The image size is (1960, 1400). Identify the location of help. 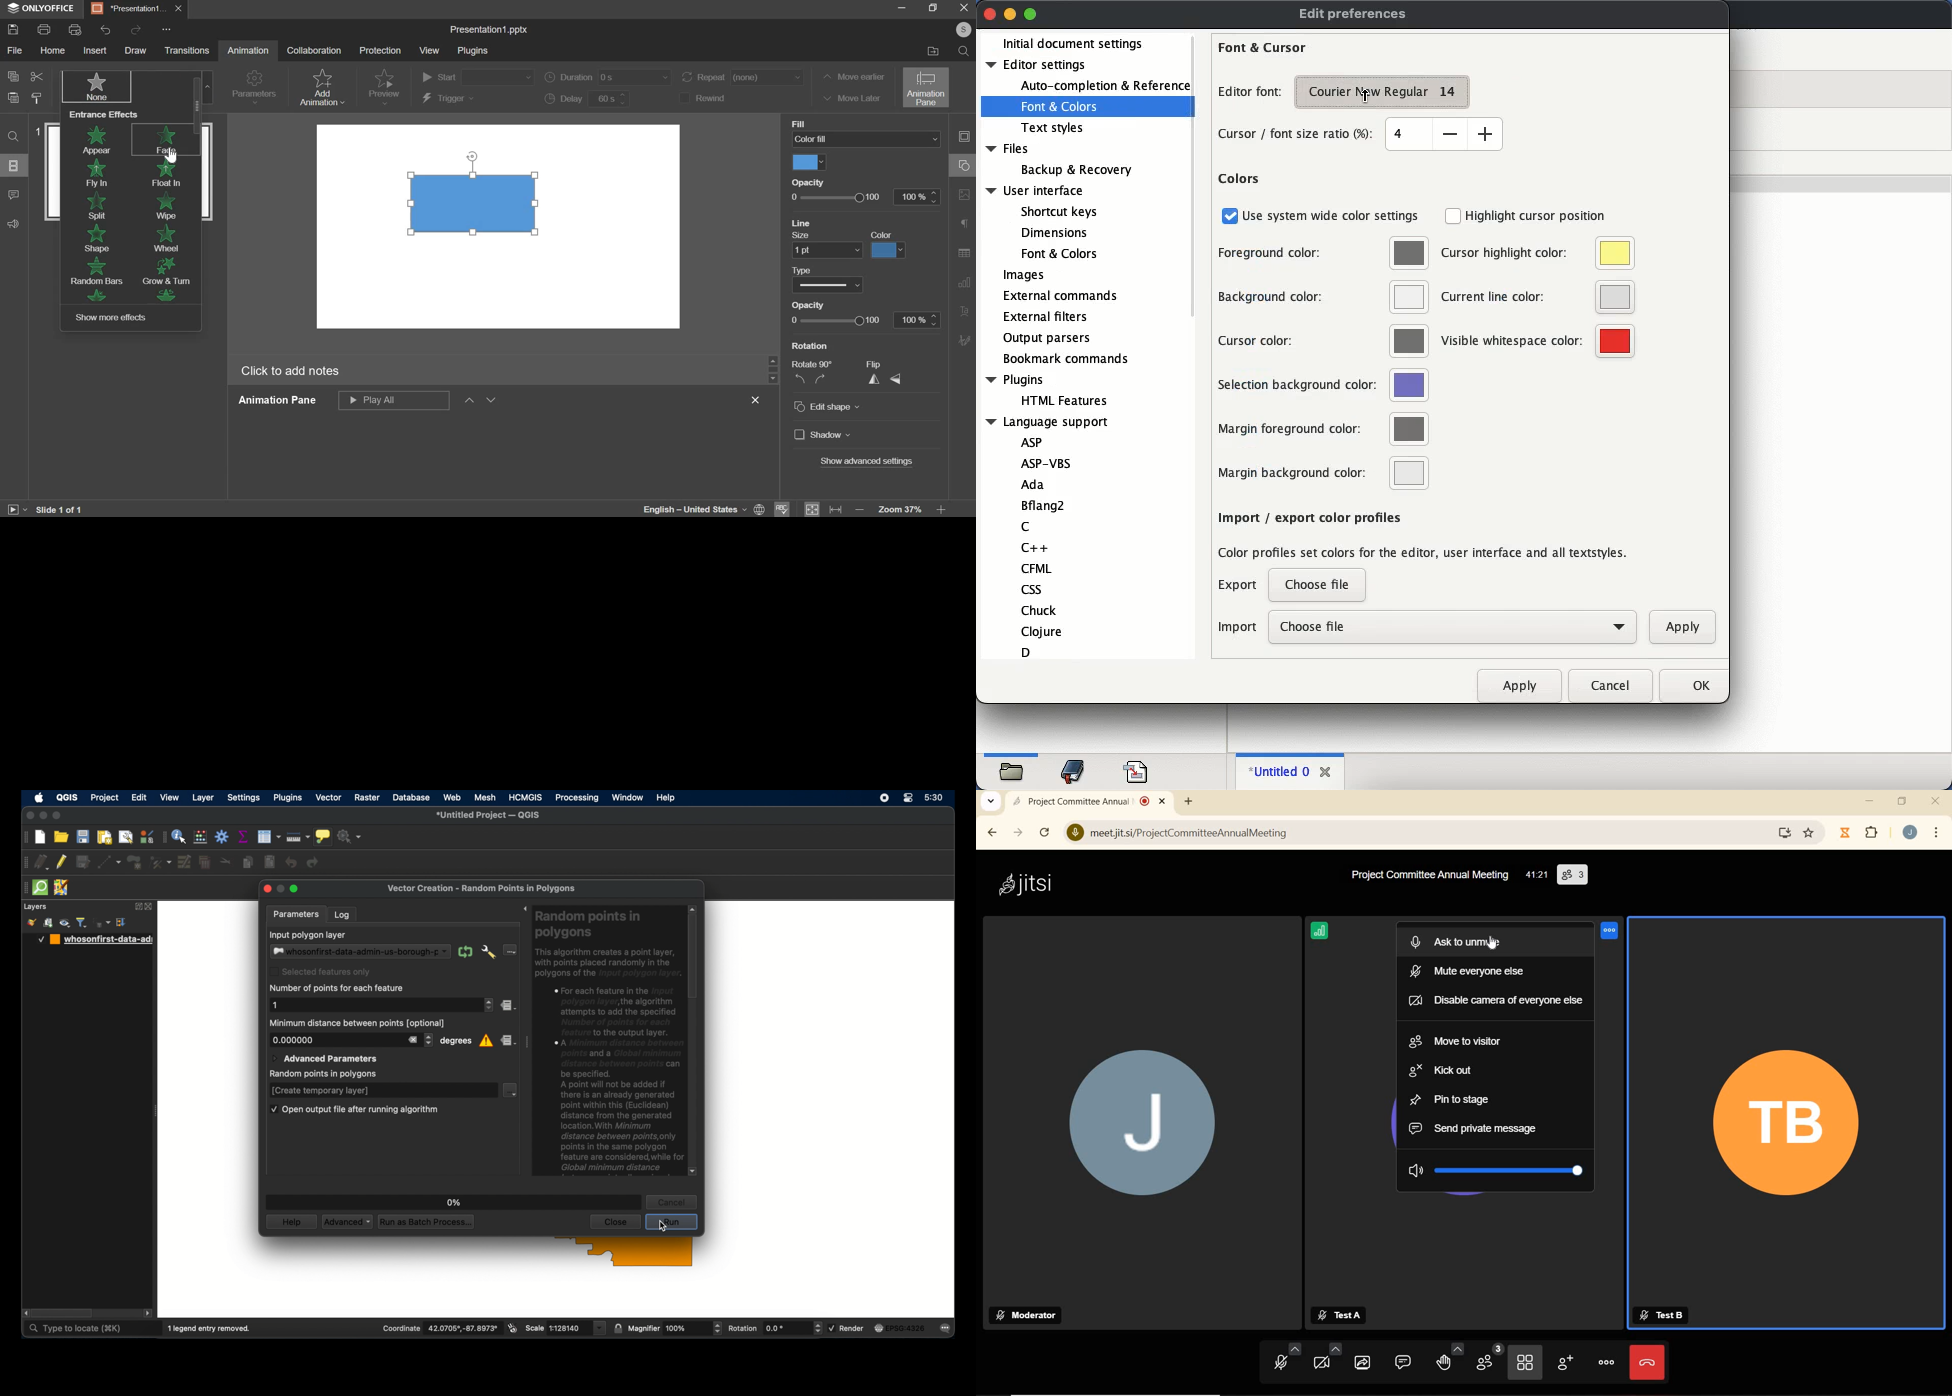
(666, 798).